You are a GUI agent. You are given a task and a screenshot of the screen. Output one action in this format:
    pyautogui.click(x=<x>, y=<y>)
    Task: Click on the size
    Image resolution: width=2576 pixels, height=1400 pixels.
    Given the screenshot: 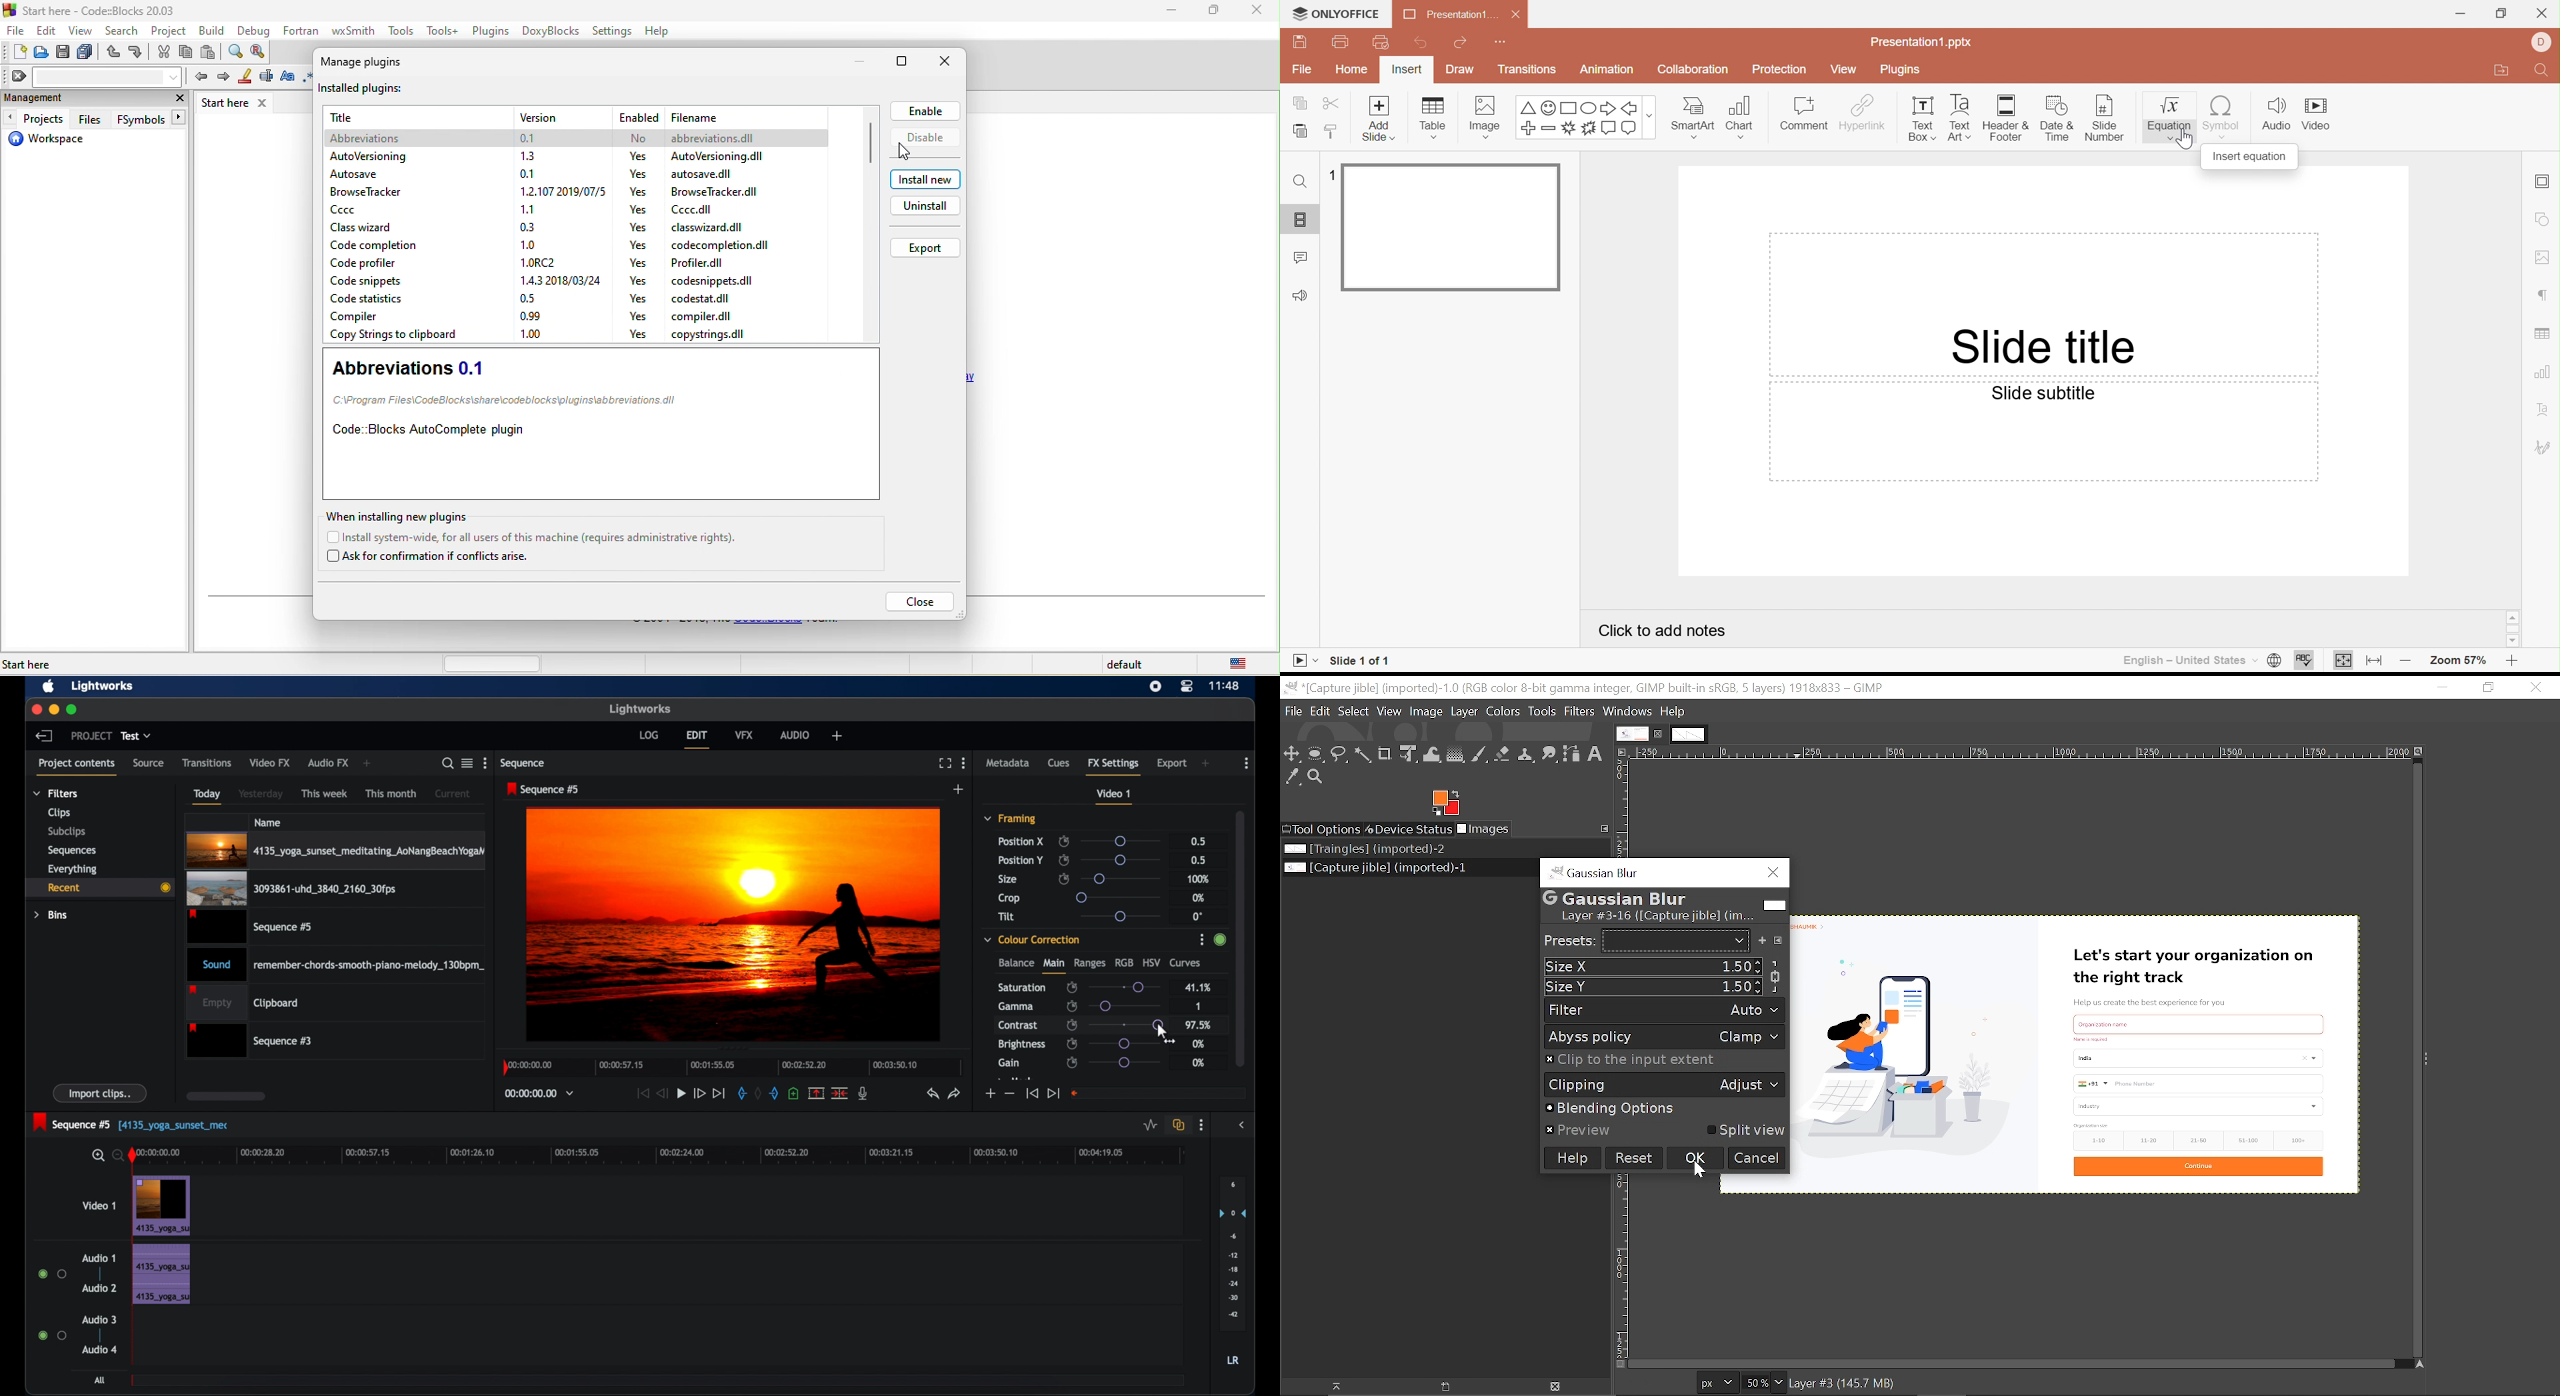 What is the action you would take?
    pyautogui.click(x=1009, y=880)
    